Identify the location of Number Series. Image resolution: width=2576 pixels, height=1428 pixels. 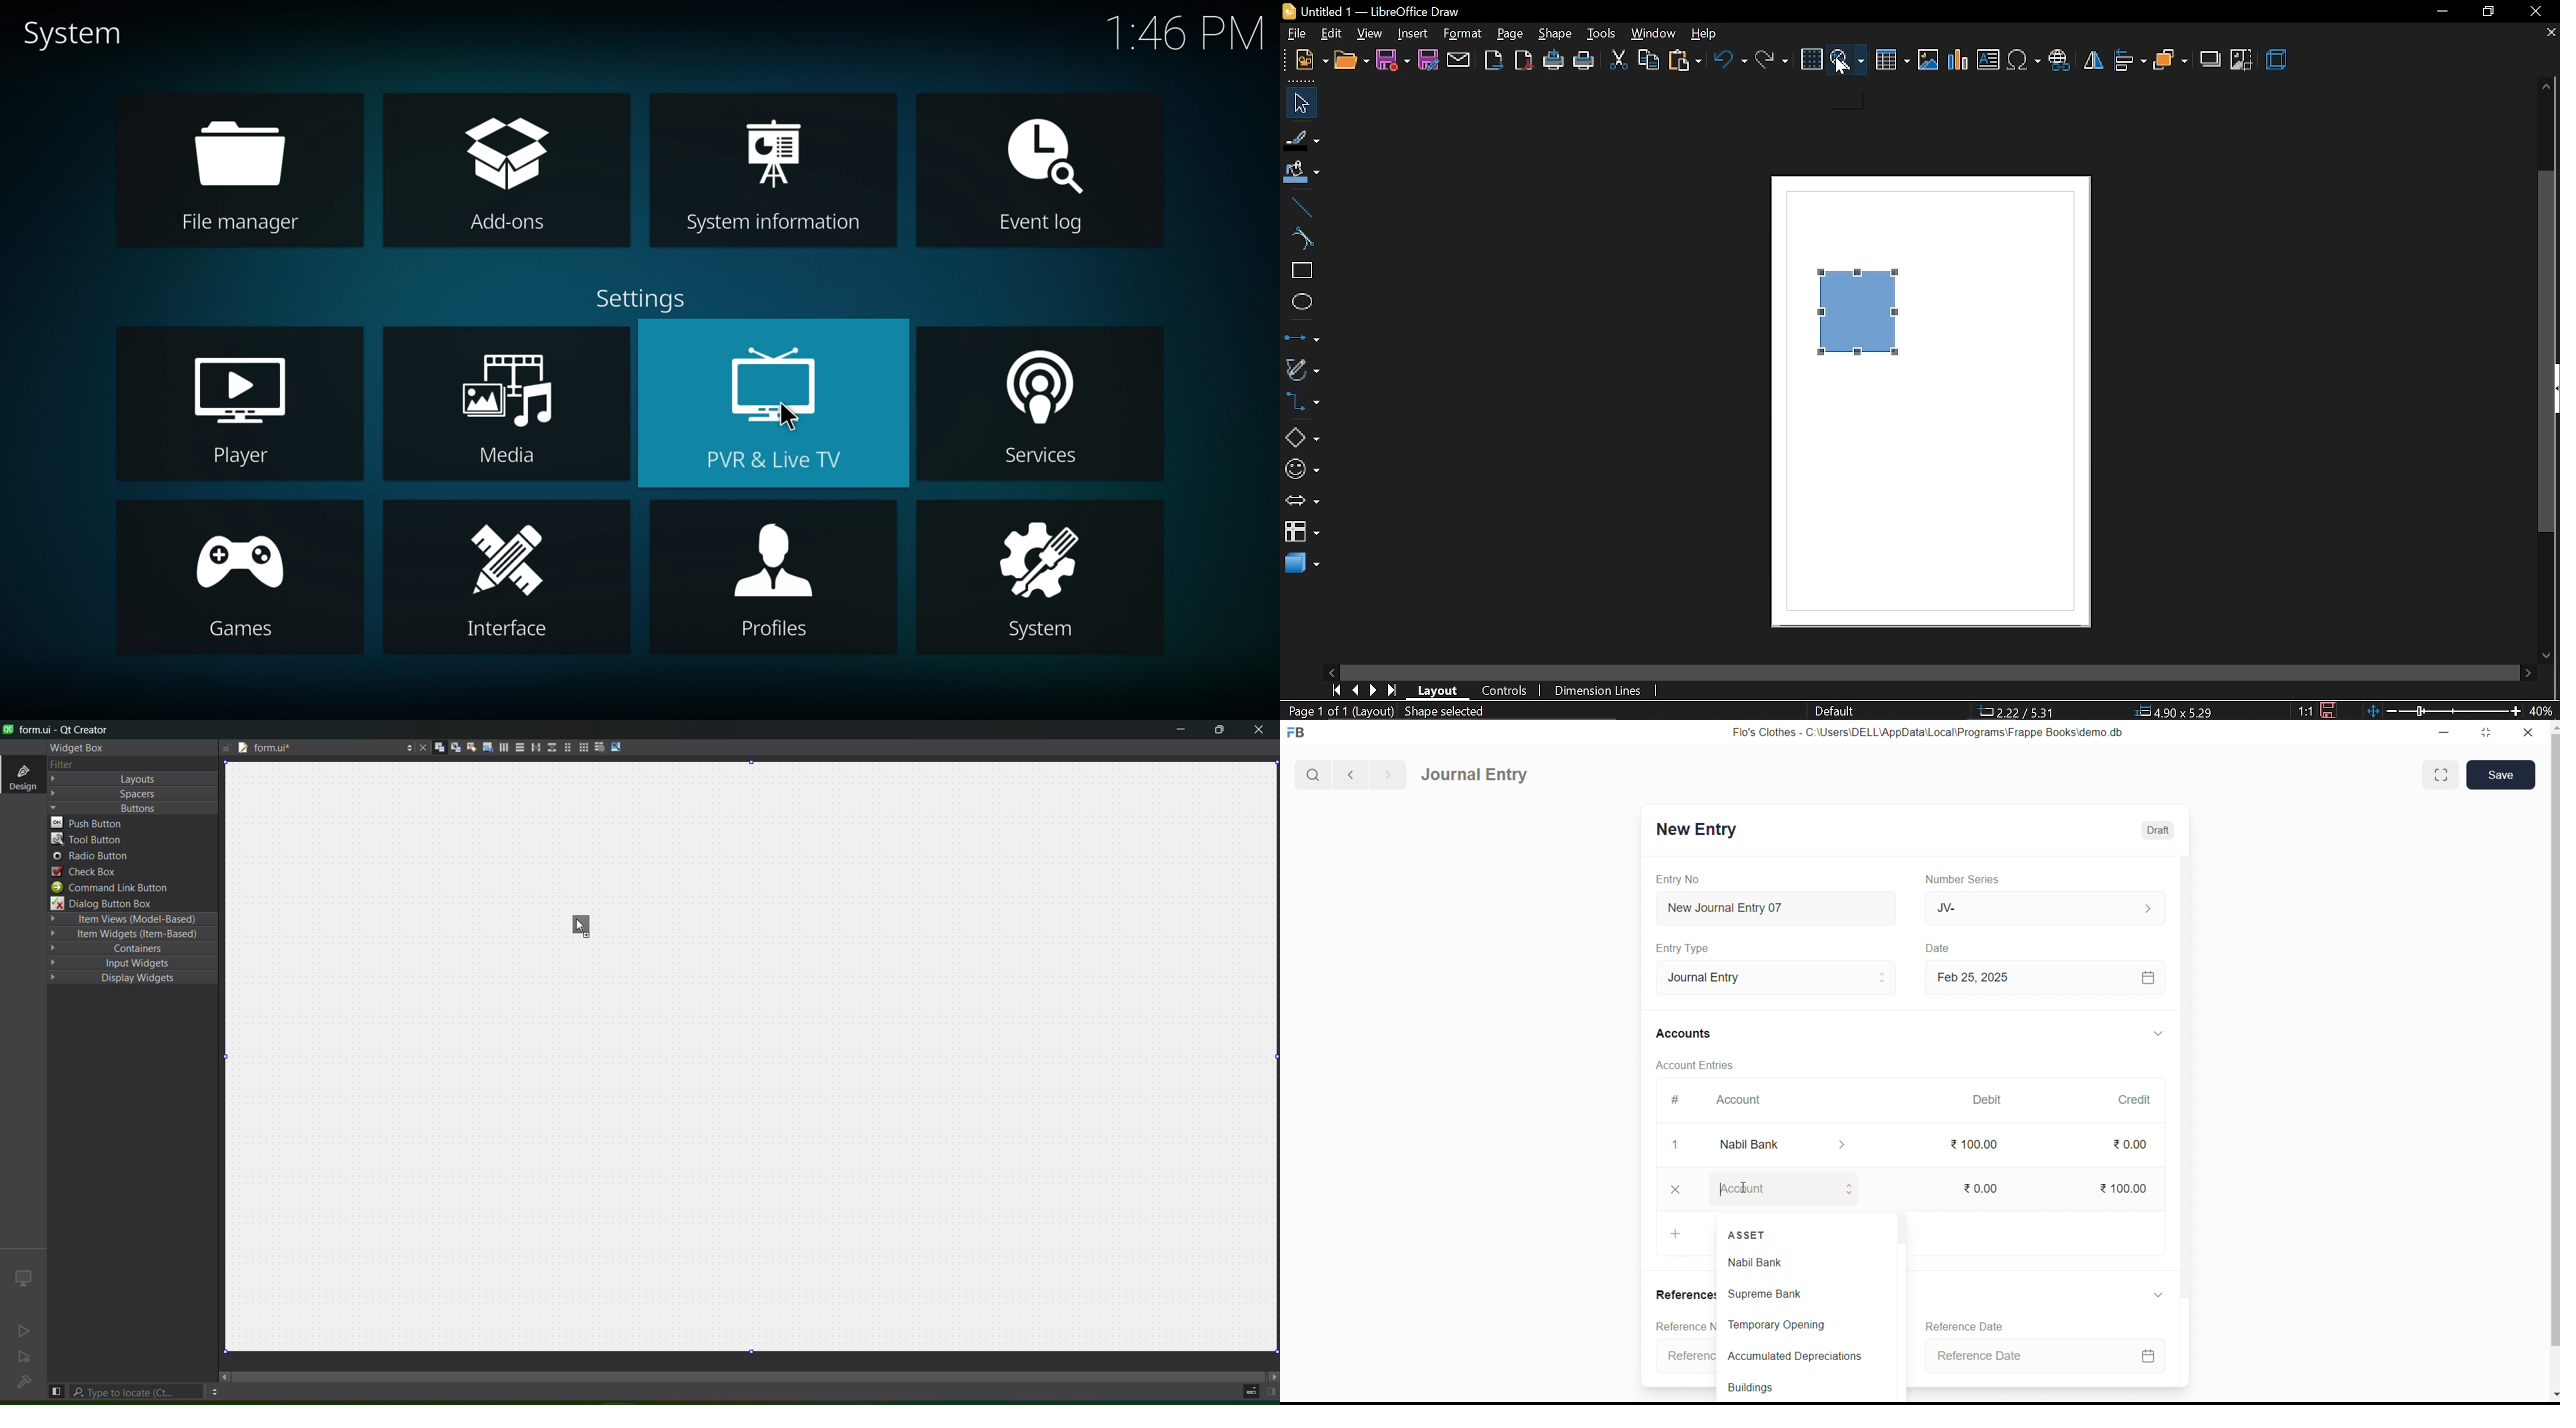
(1974, 880).